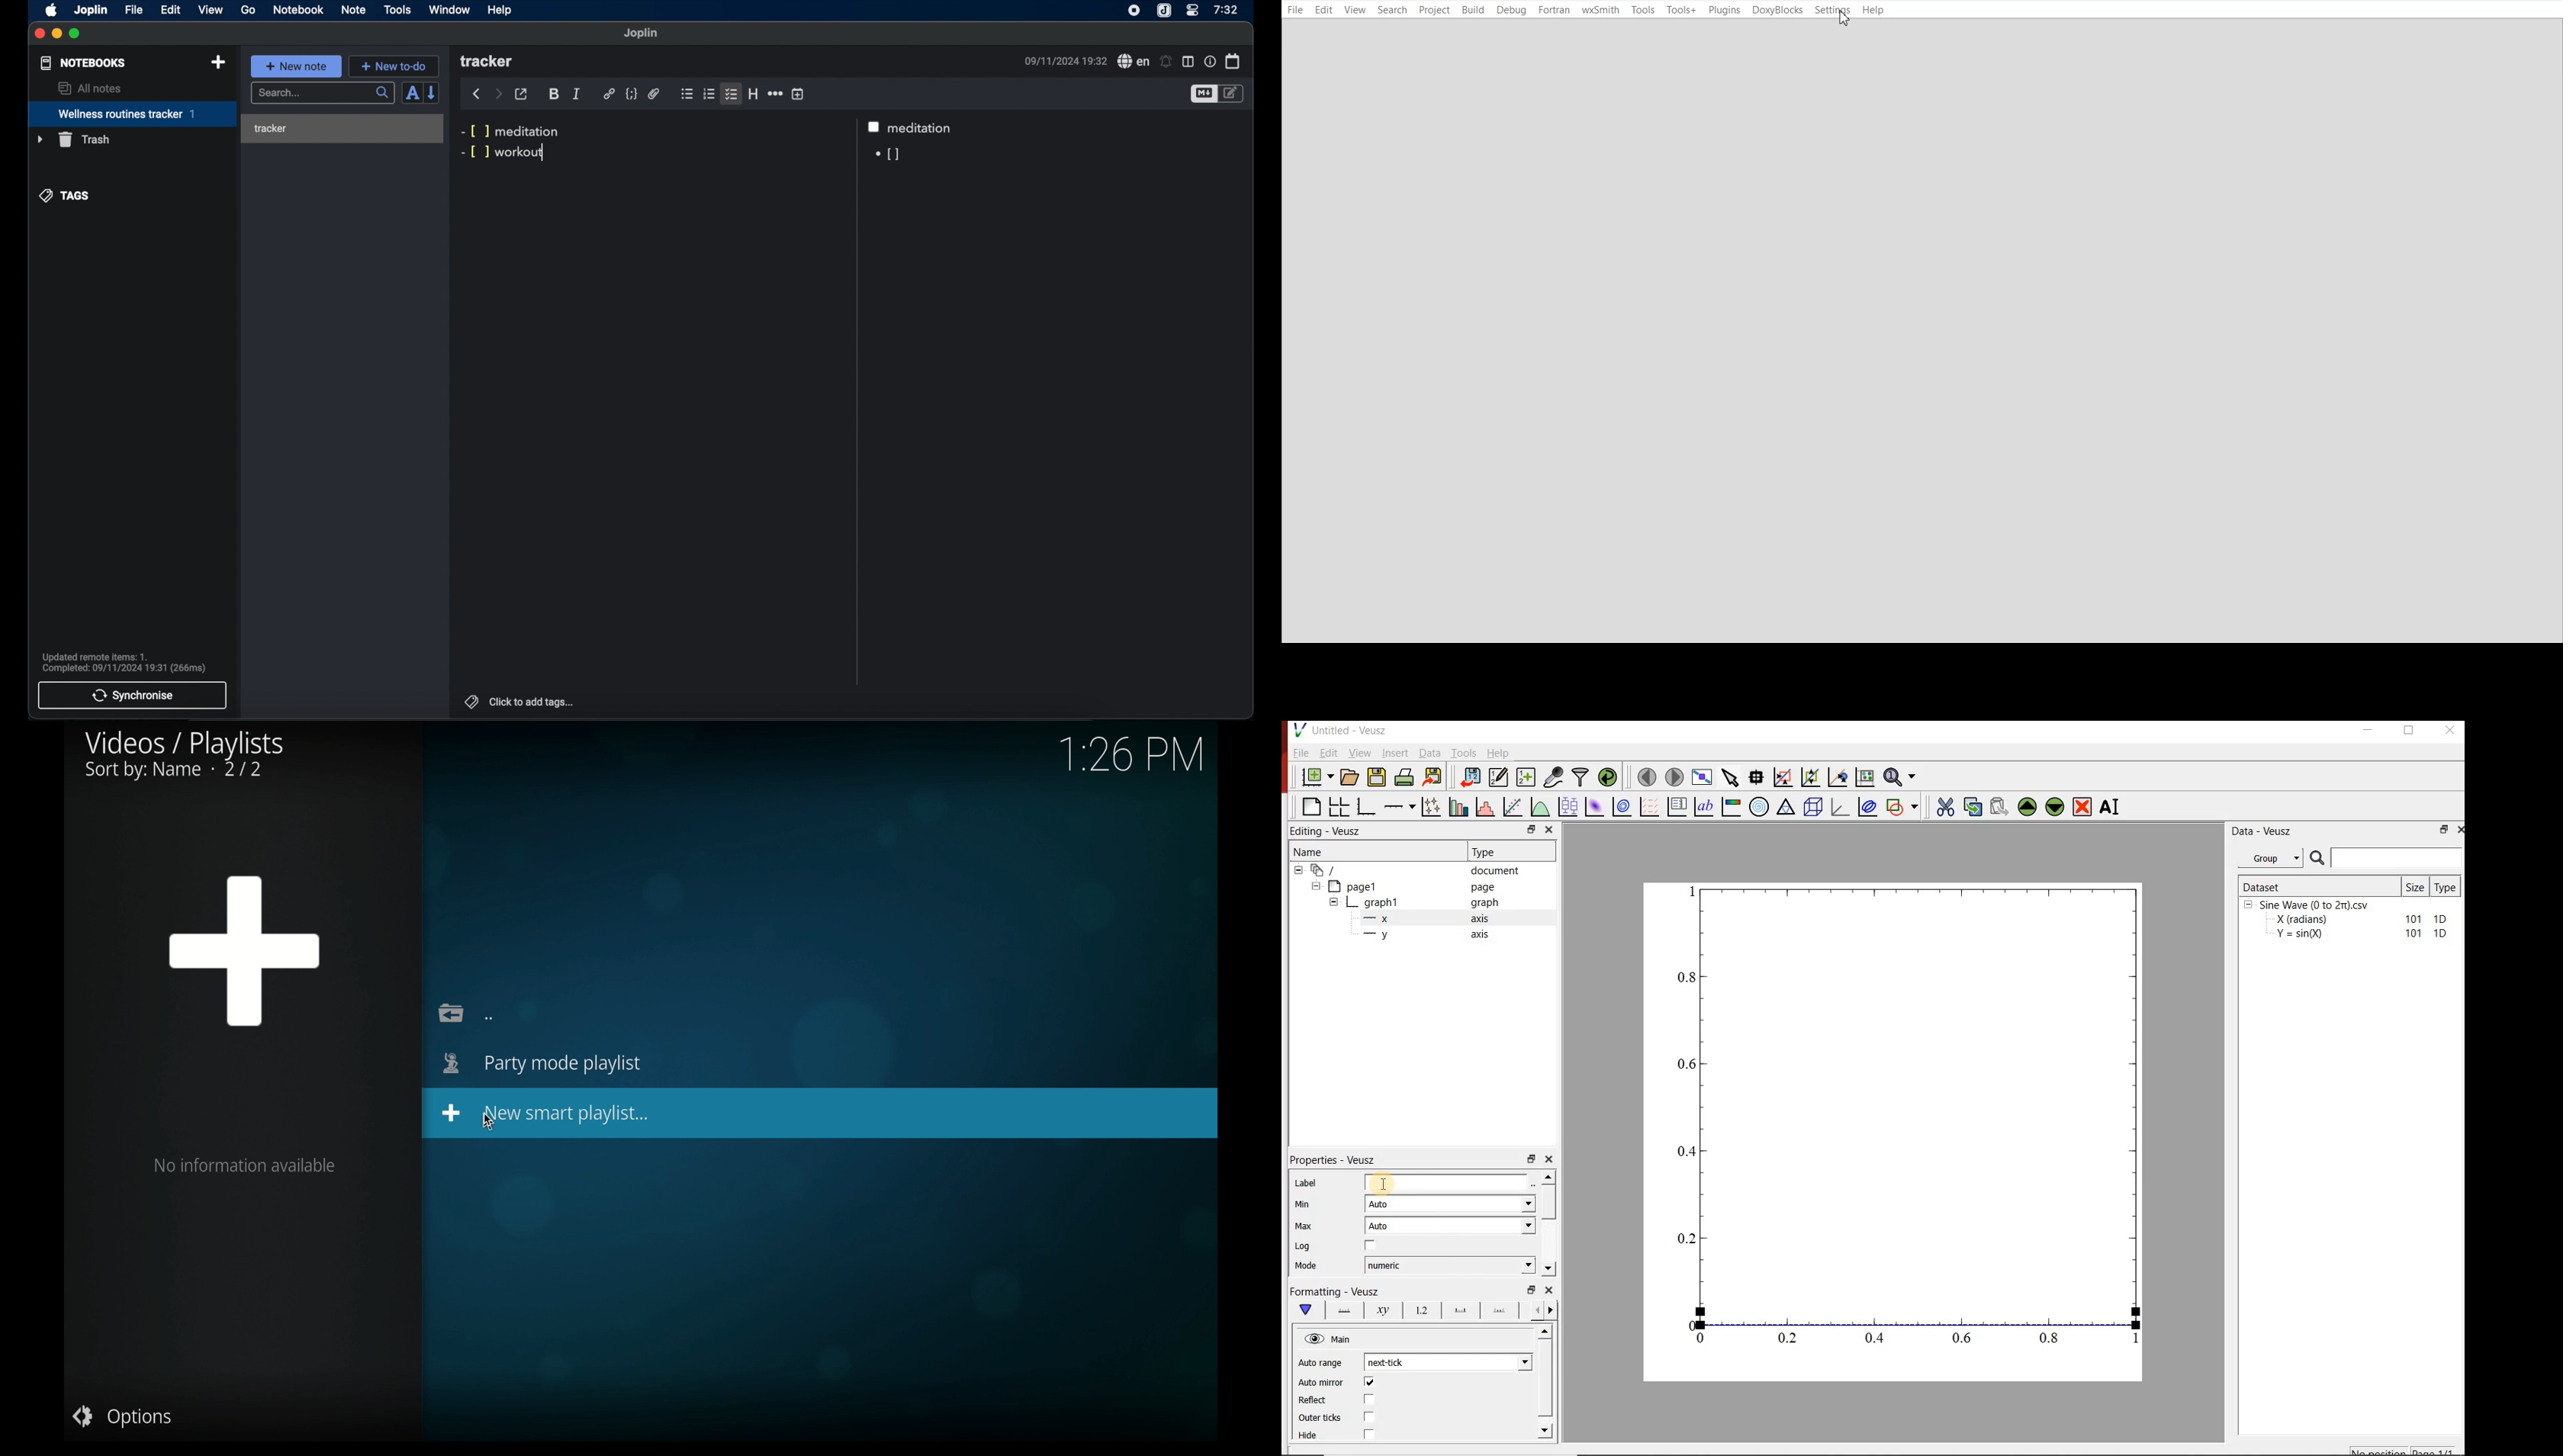 The width and height of the screenshot is (2576, 1456). Describe the element at coordinates (1650, 806) in the screenshot. I see `plot a vector field` at that location.